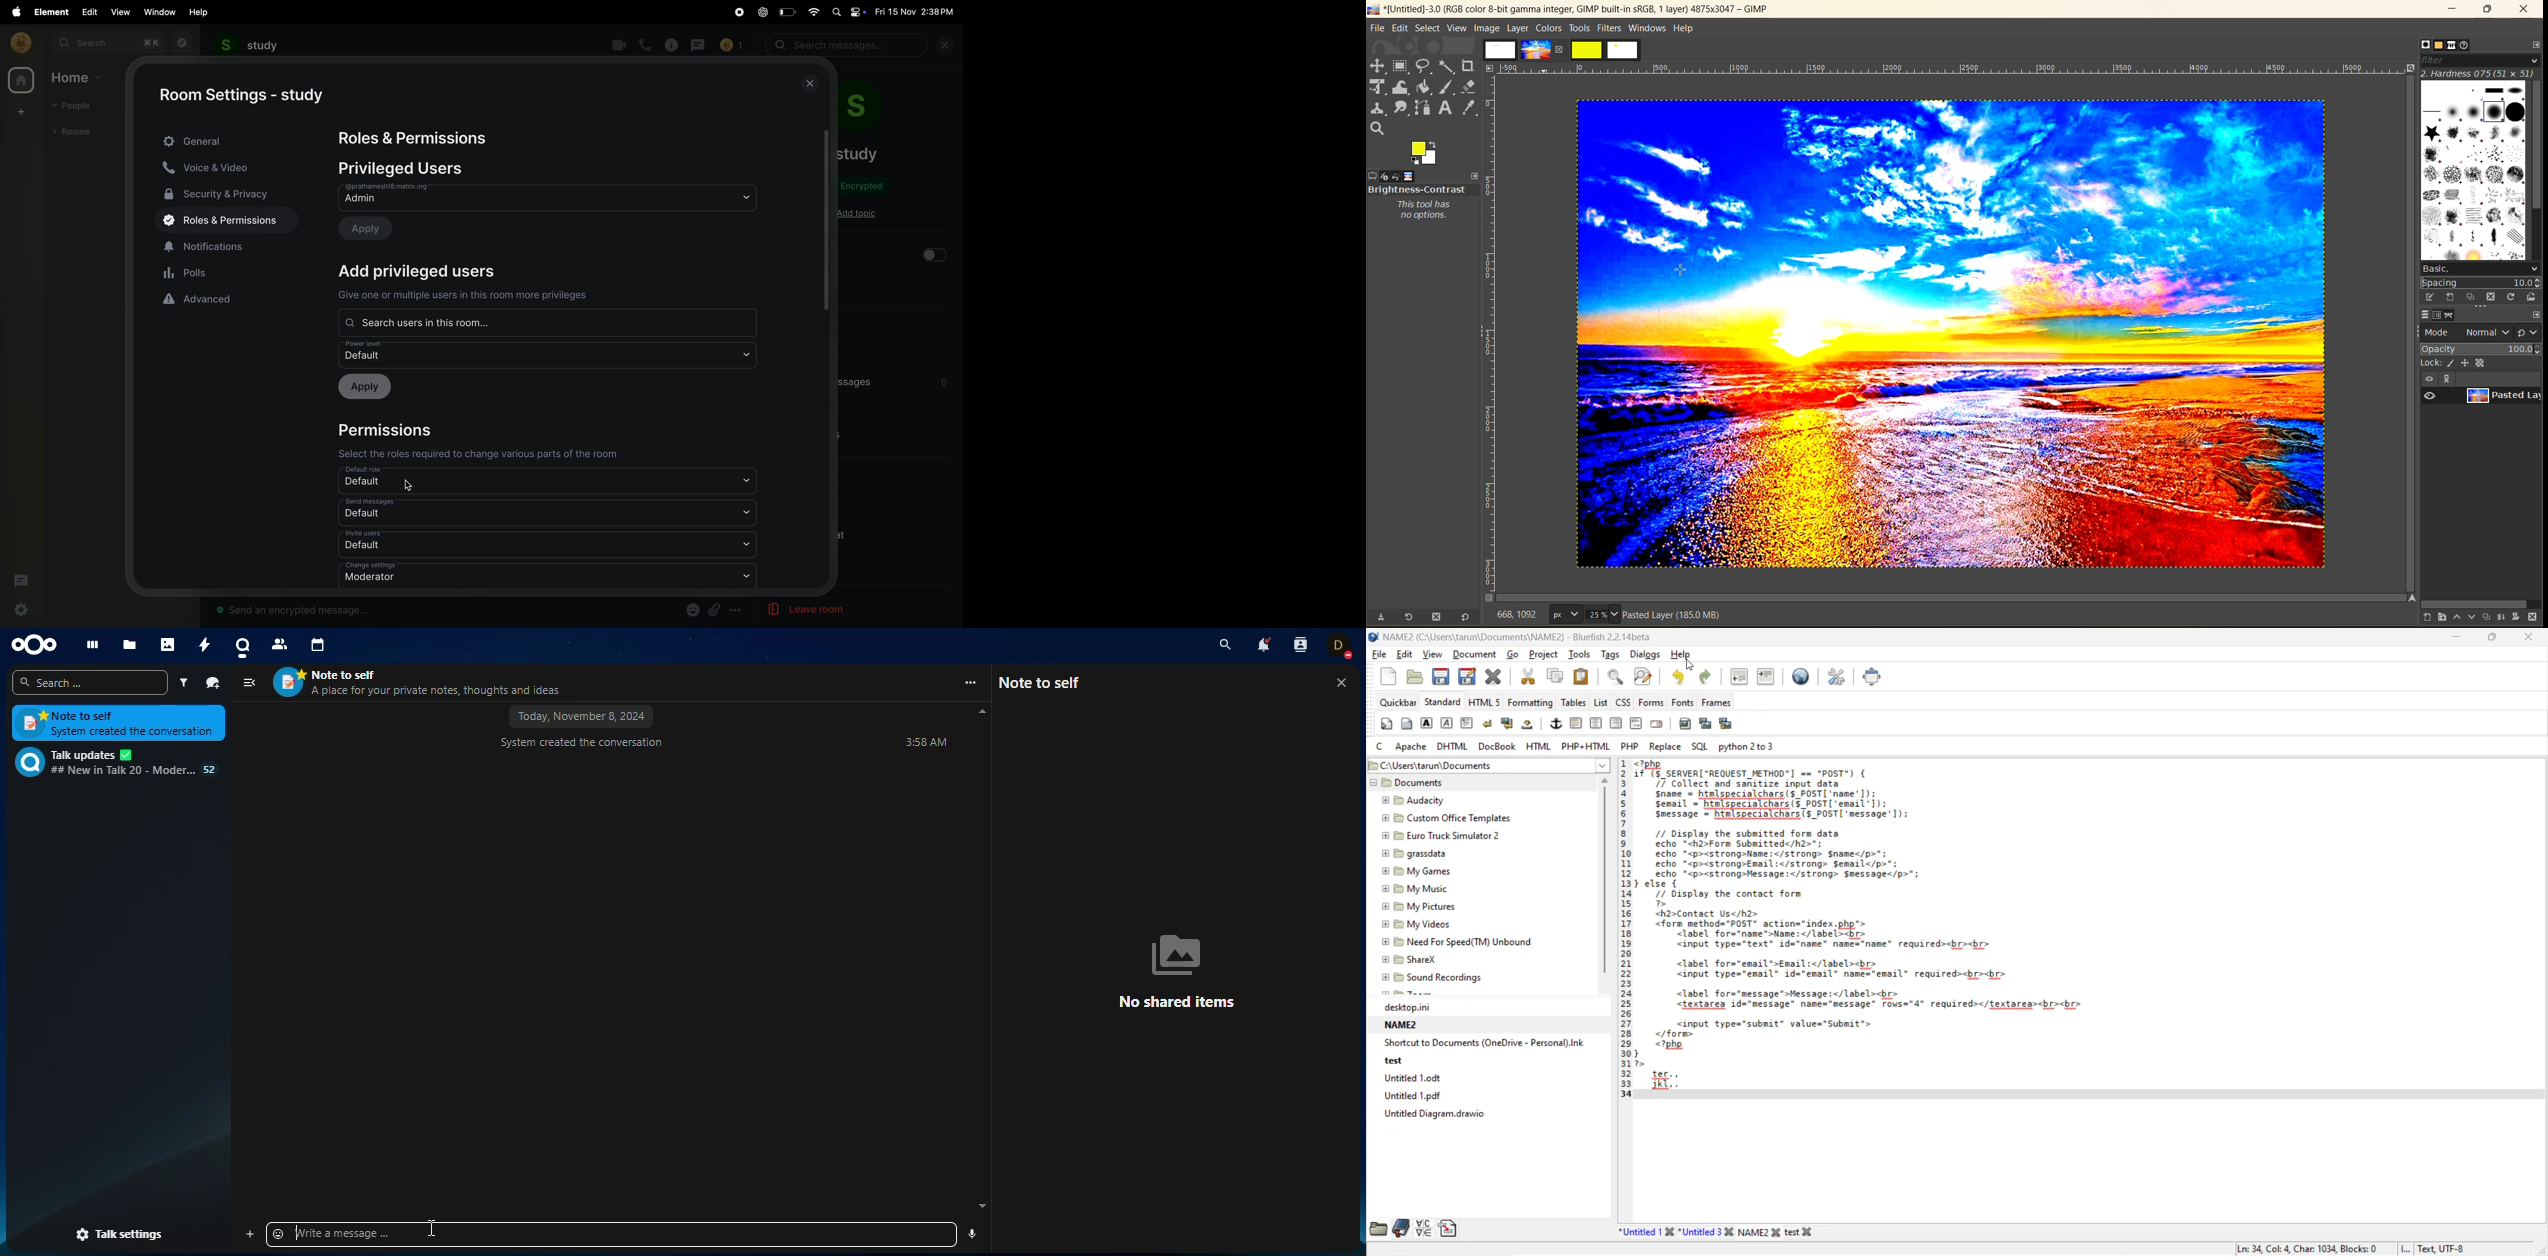 Image resolution: width=2548 pixels, height=1260 pixels. I want to click on NAME2, so click(1399, 1025).